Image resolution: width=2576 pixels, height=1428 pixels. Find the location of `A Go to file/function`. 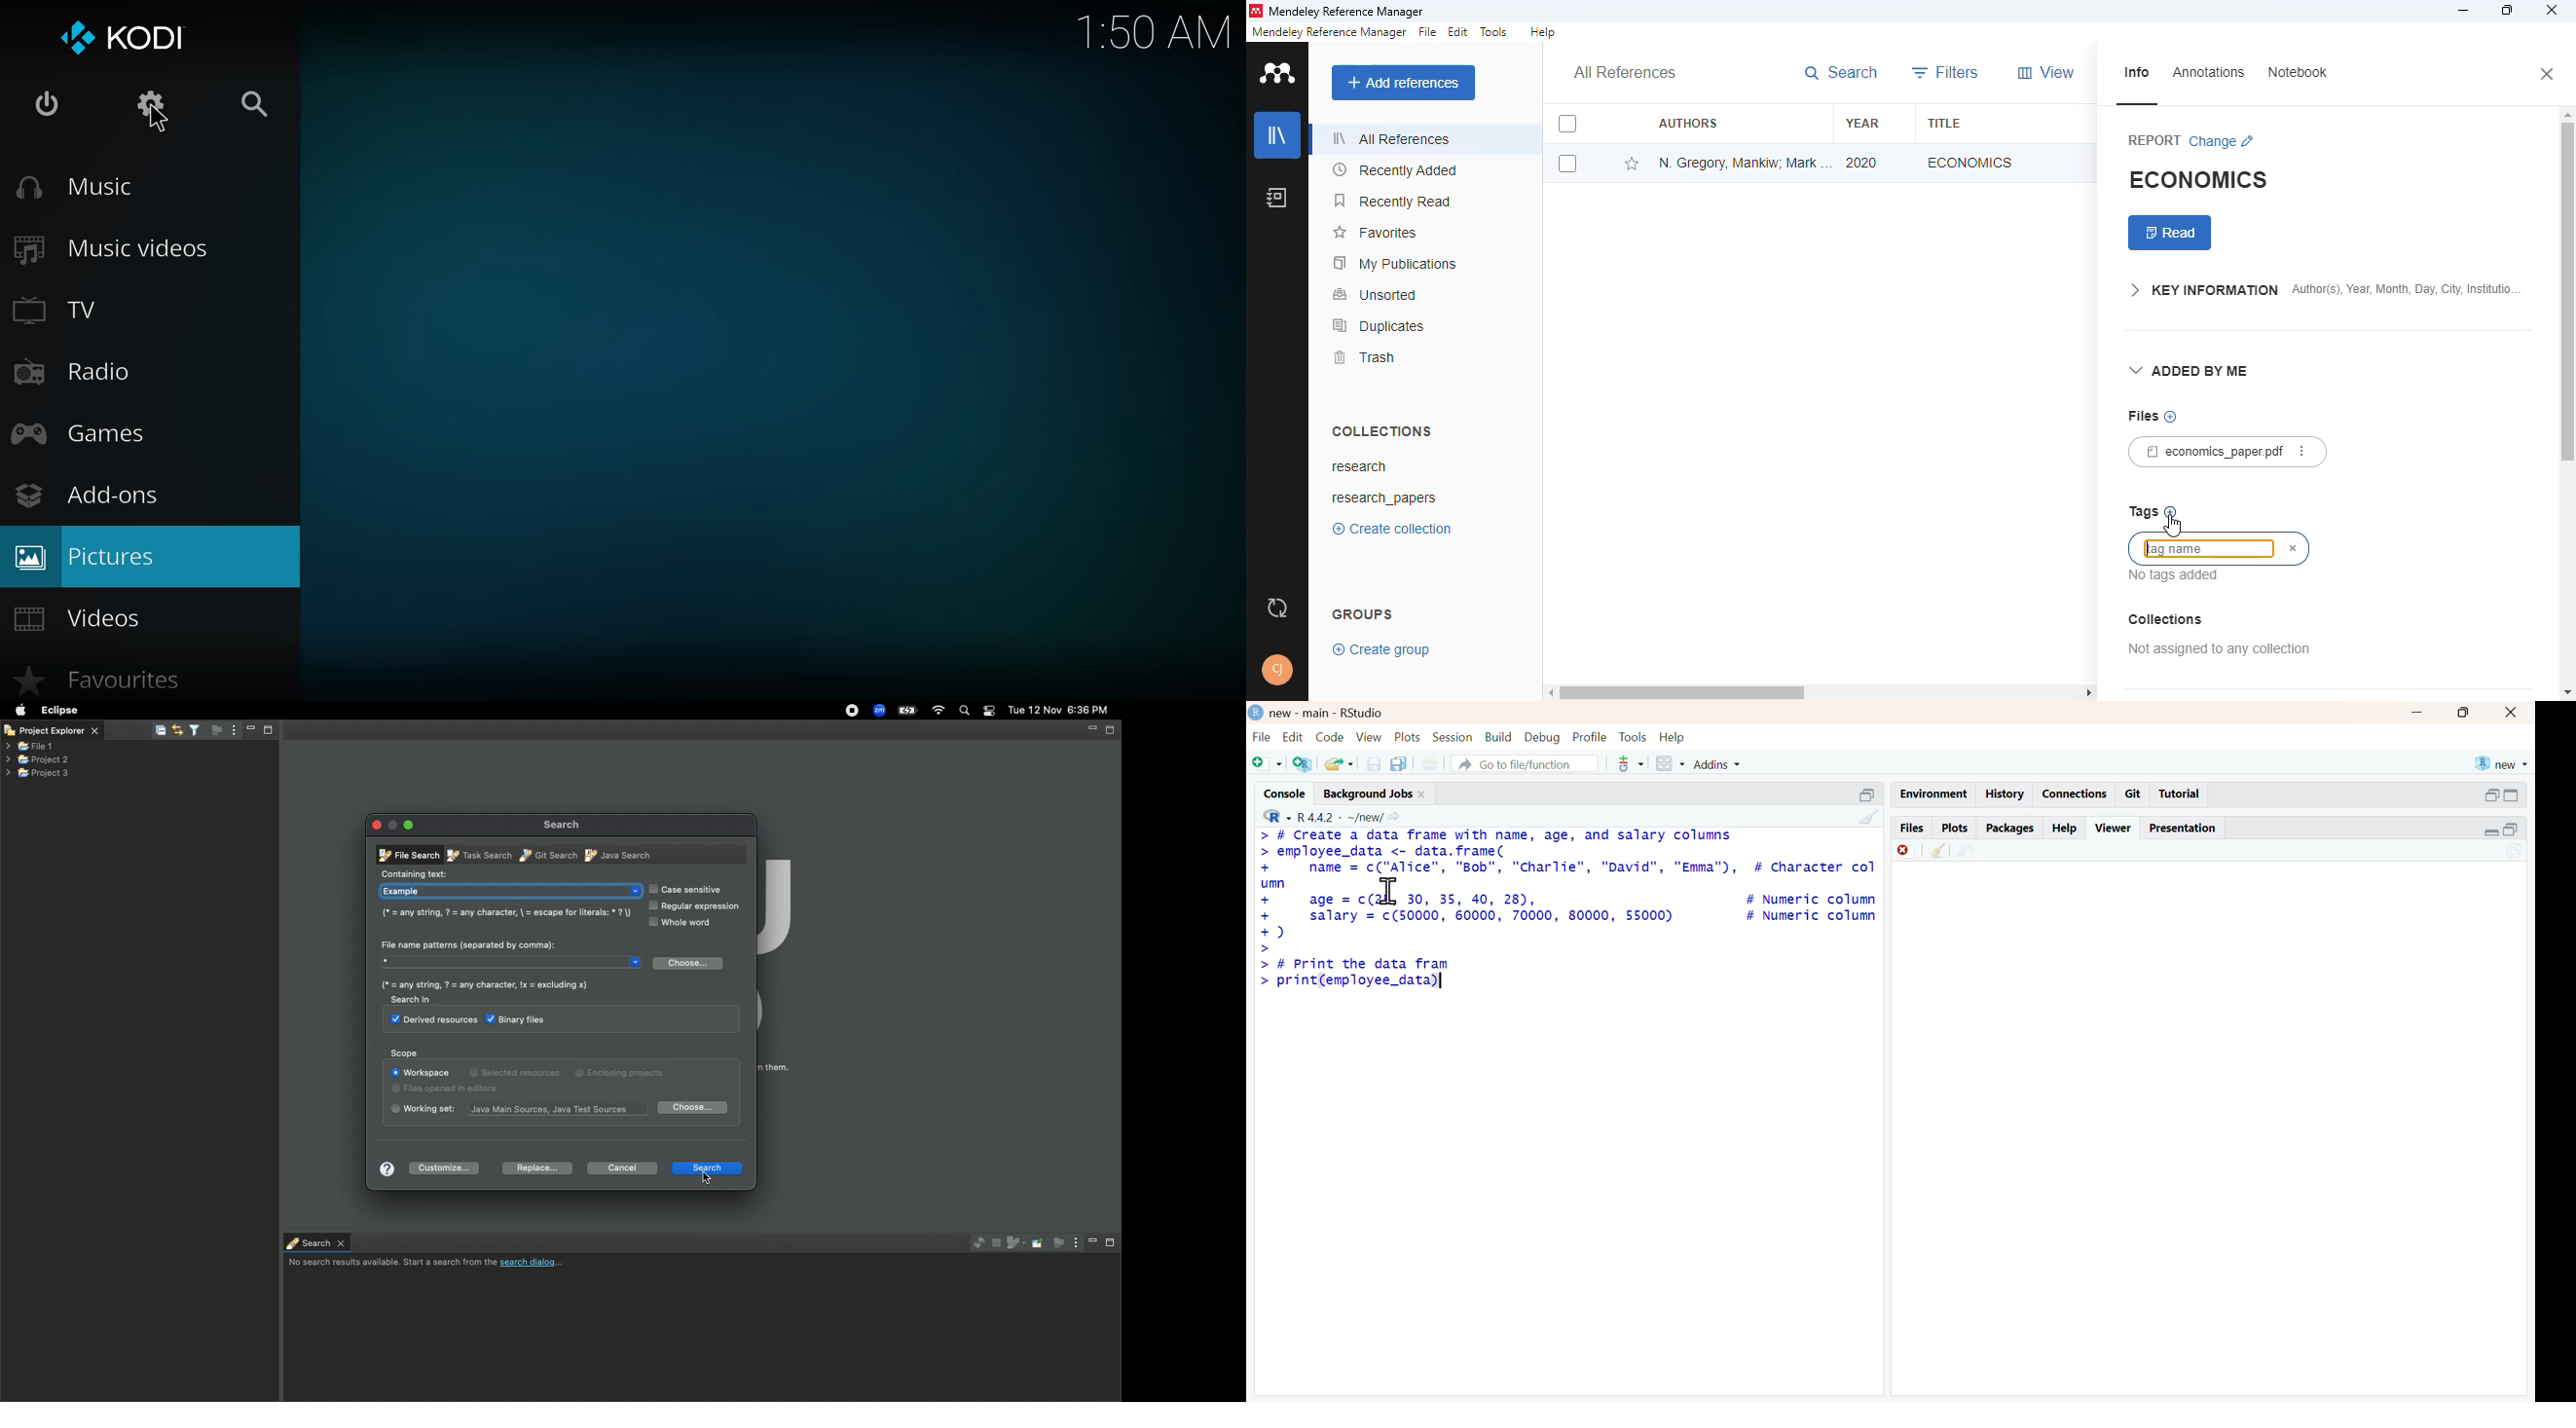

A Go to file/function is located at coordinates (1519, 764).